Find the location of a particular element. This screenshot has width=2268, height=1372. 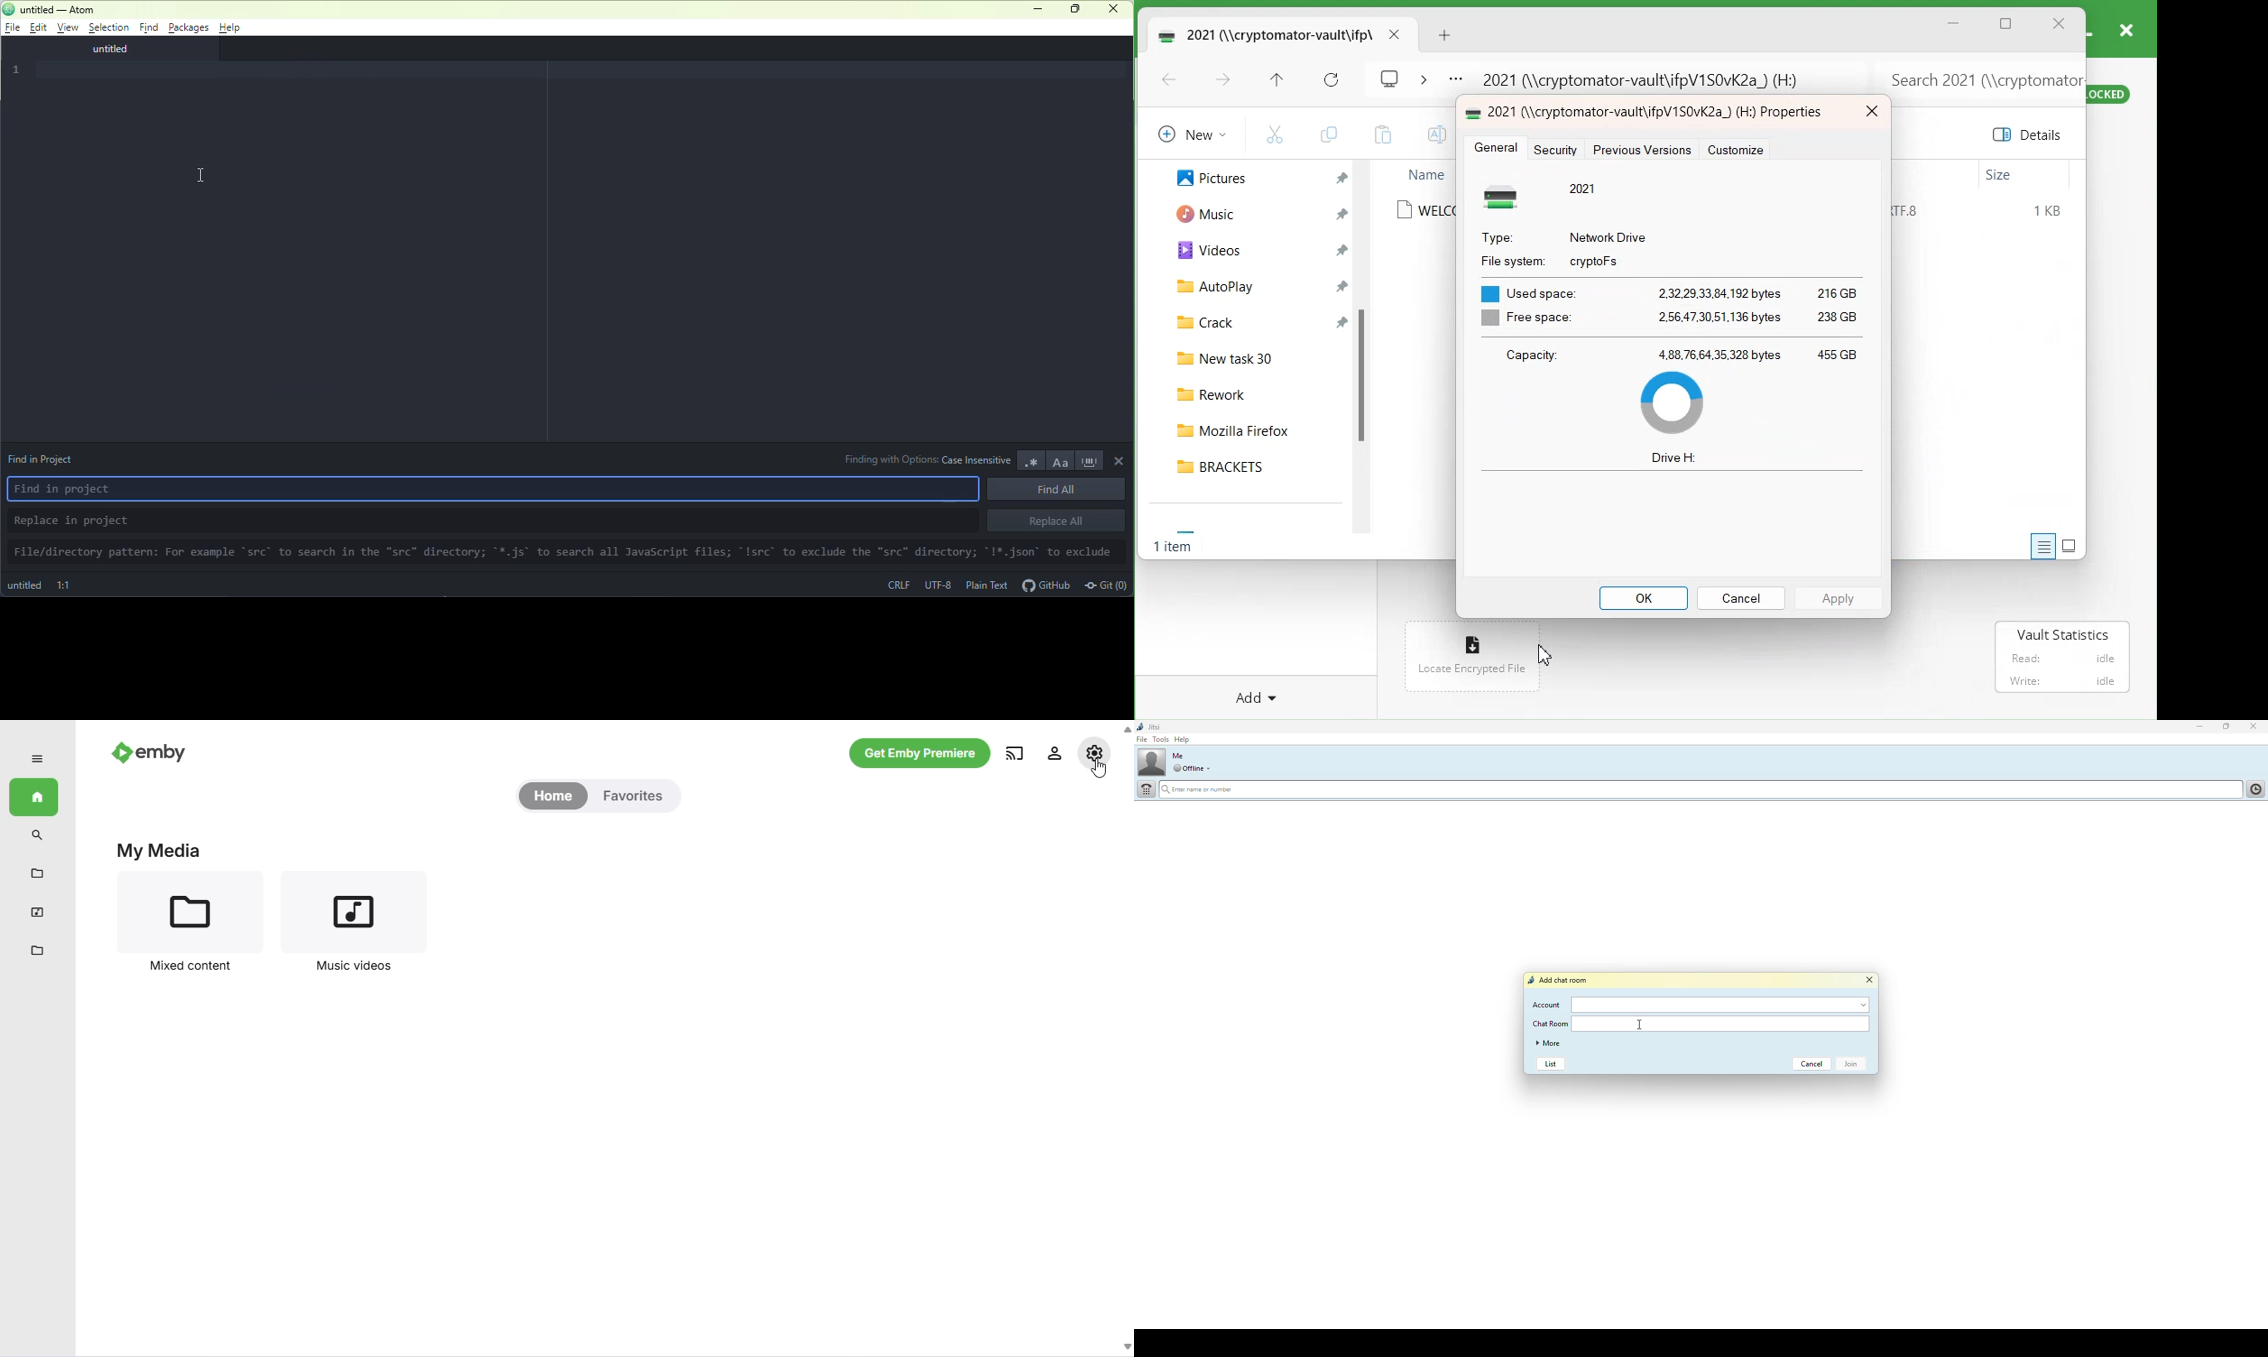

1:1 is located at coordinates (66, 584).